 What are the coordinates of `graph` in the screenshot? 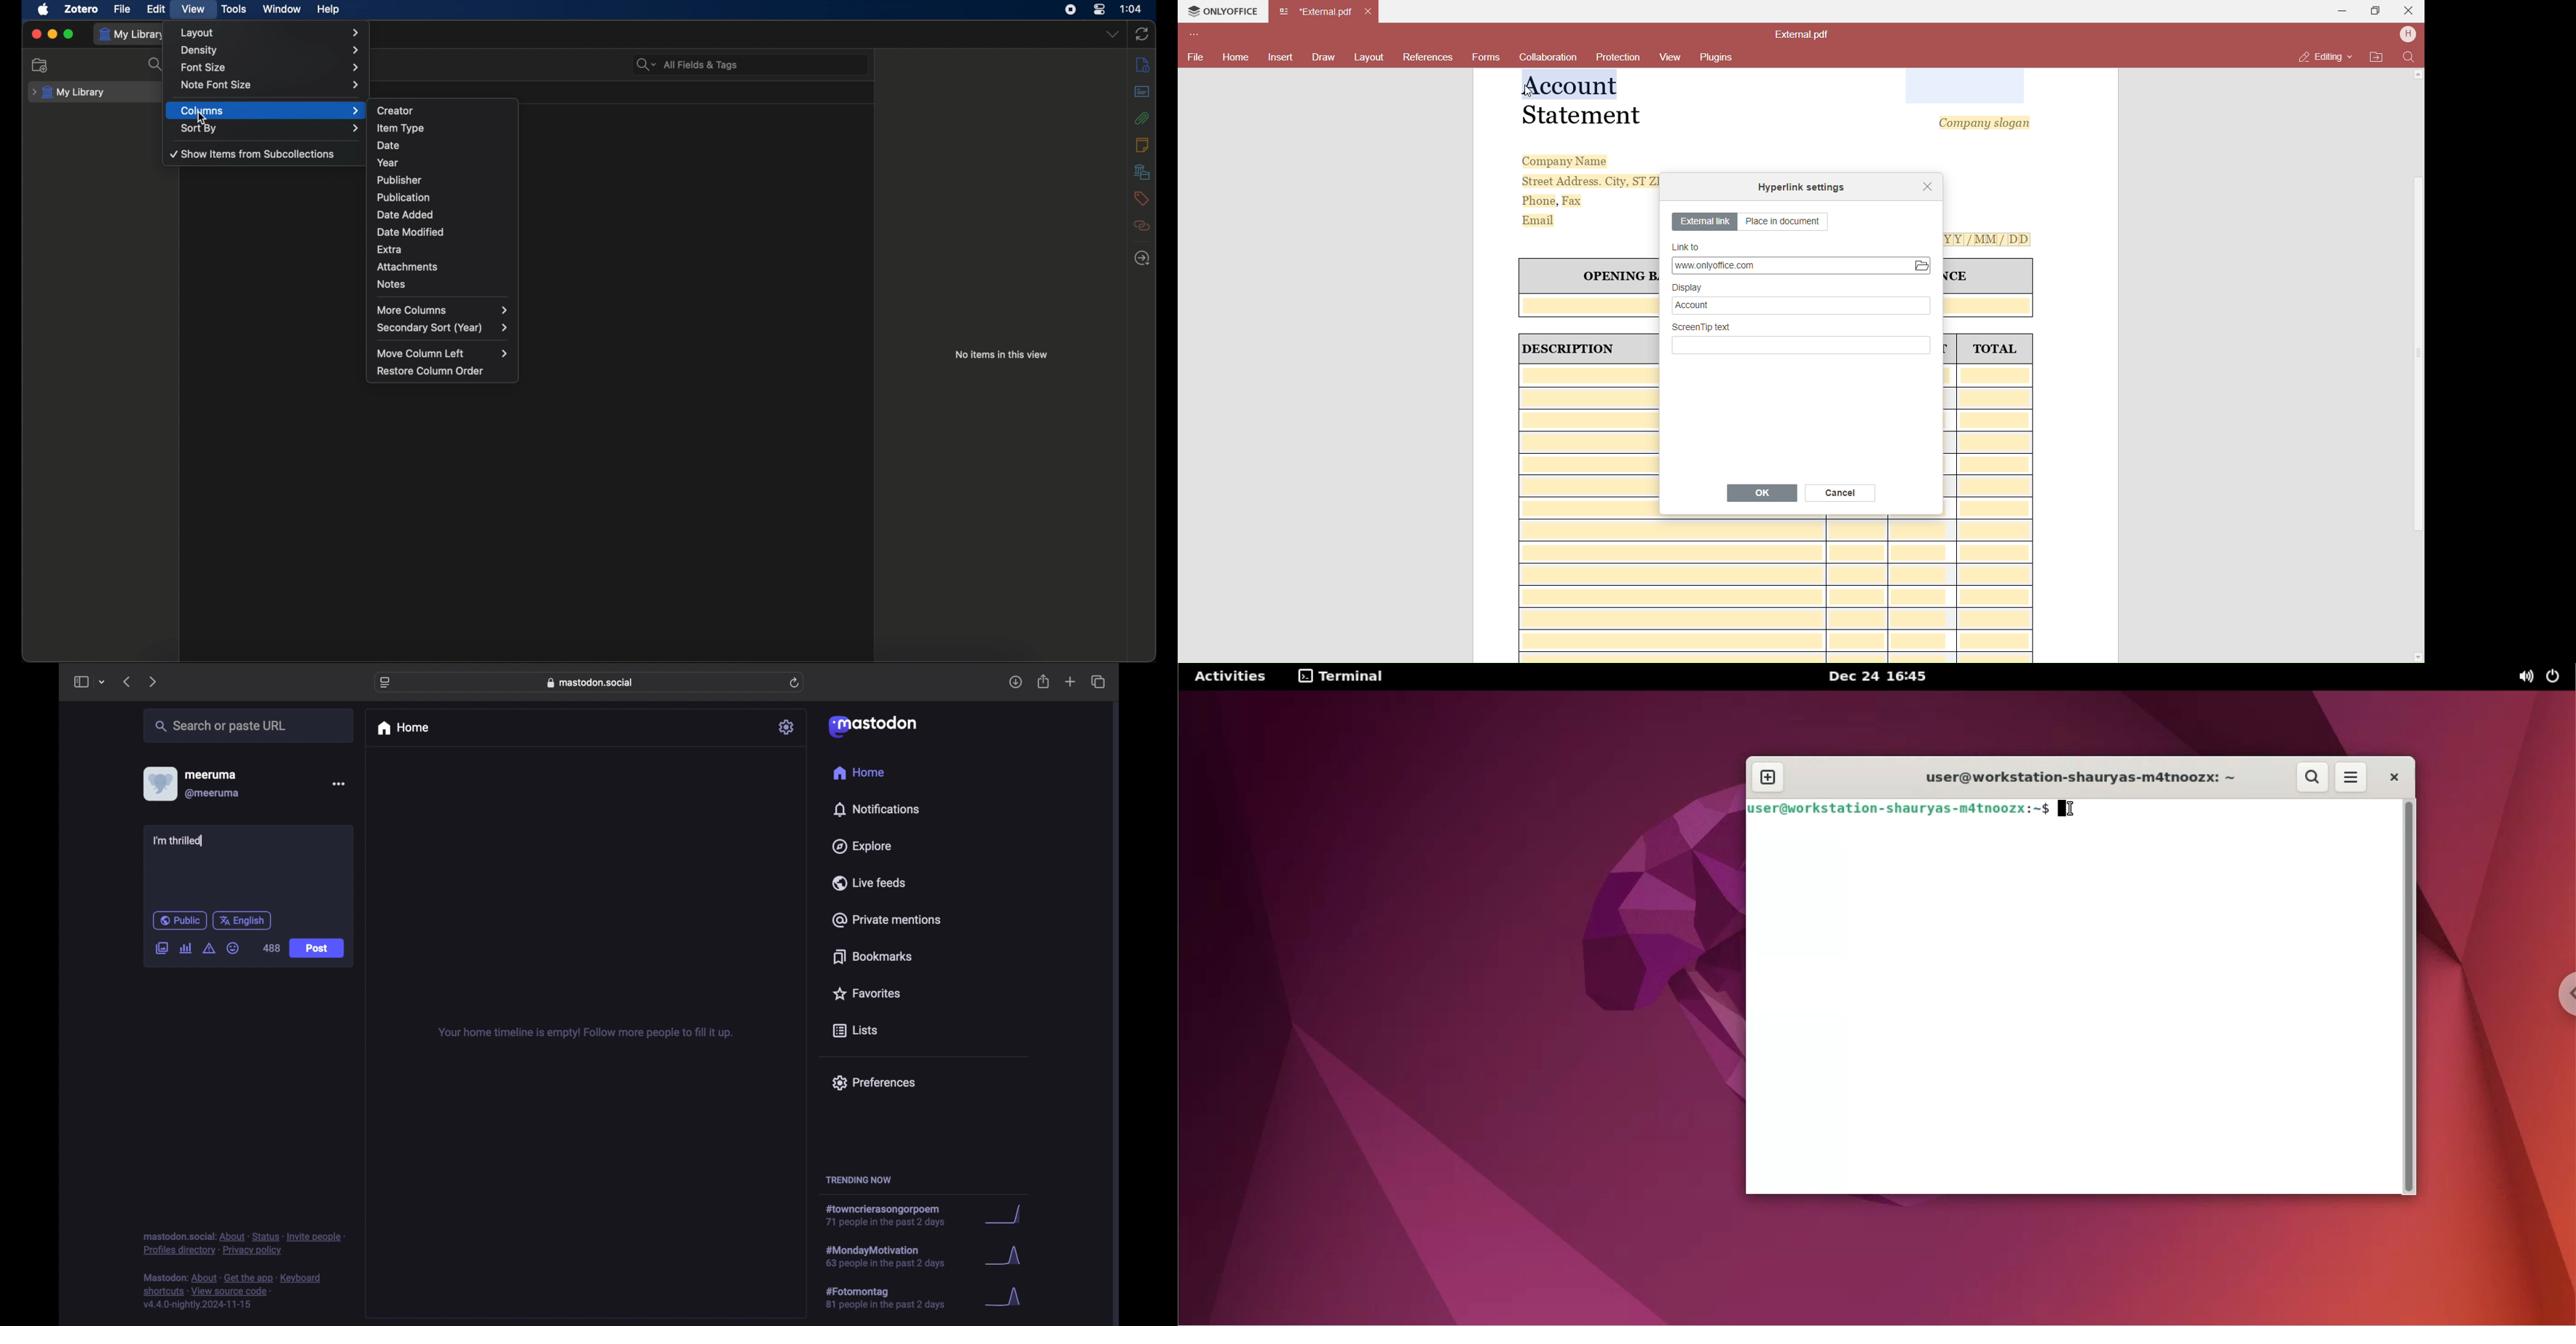 It's located at (1008, 1298).